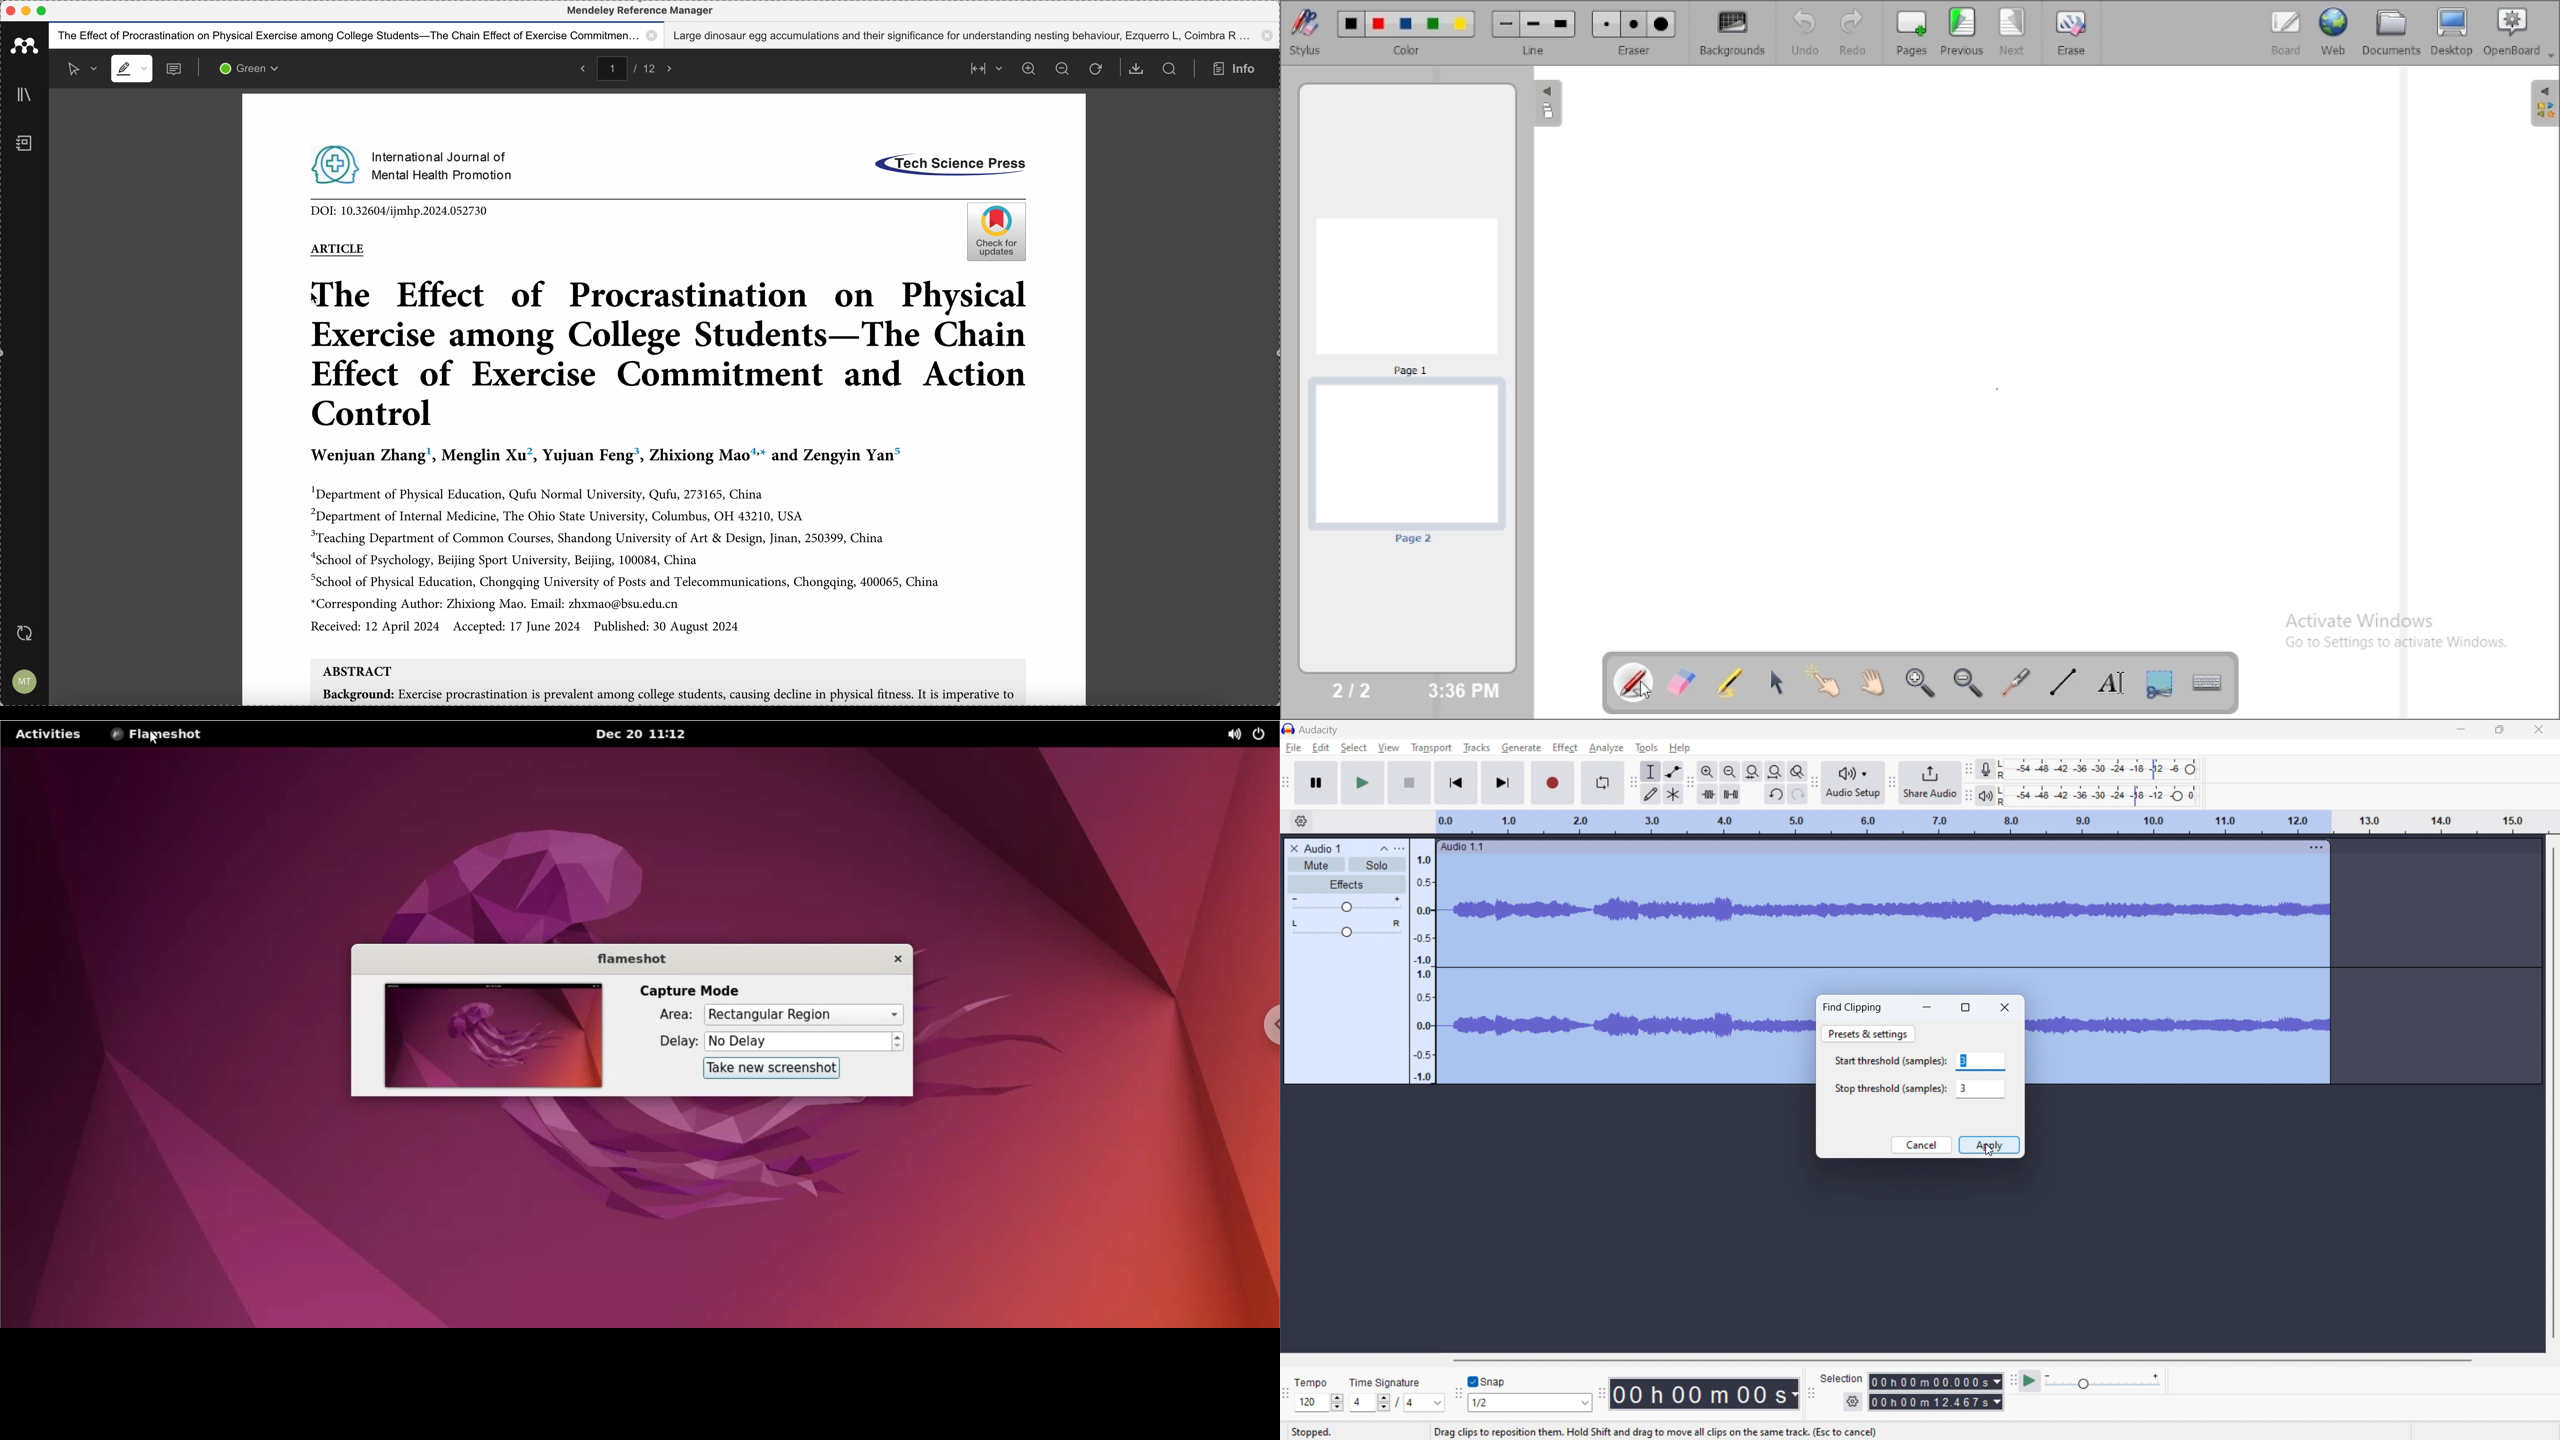 This screenshot has height=1456, width=2576. I want to click on info, so click(1238, 69).